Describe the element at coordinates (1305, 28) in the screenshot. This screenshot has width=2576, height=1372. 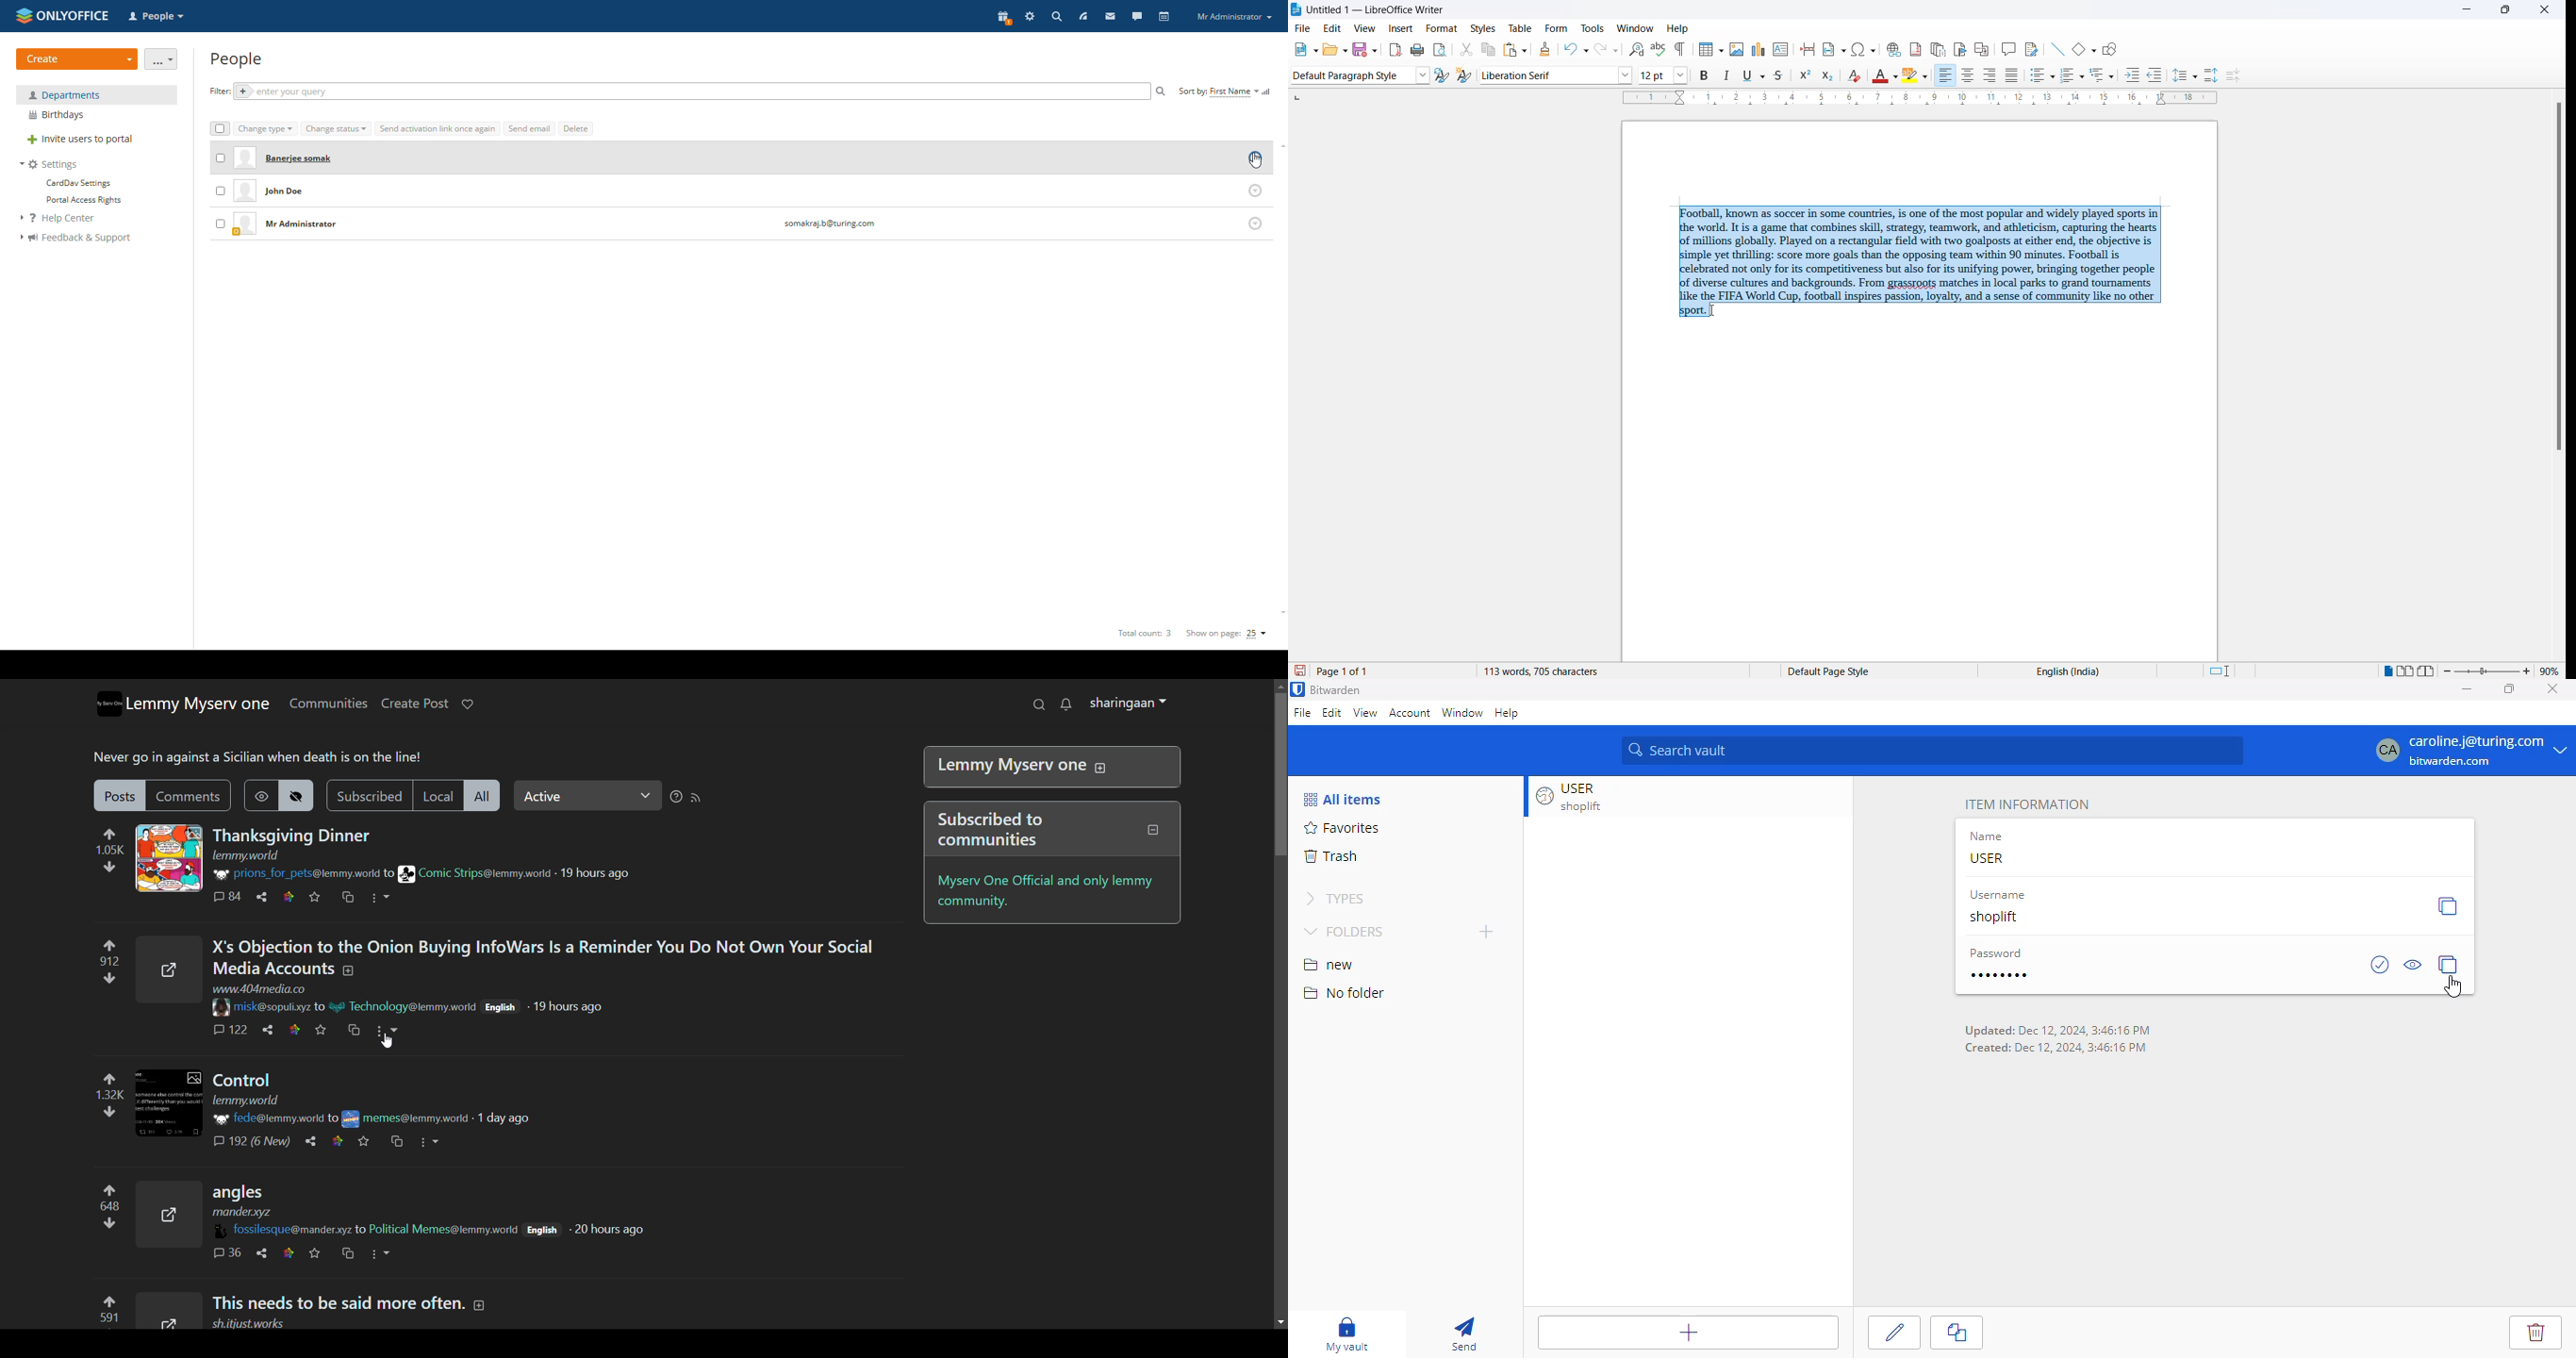
I see `file` at that location.